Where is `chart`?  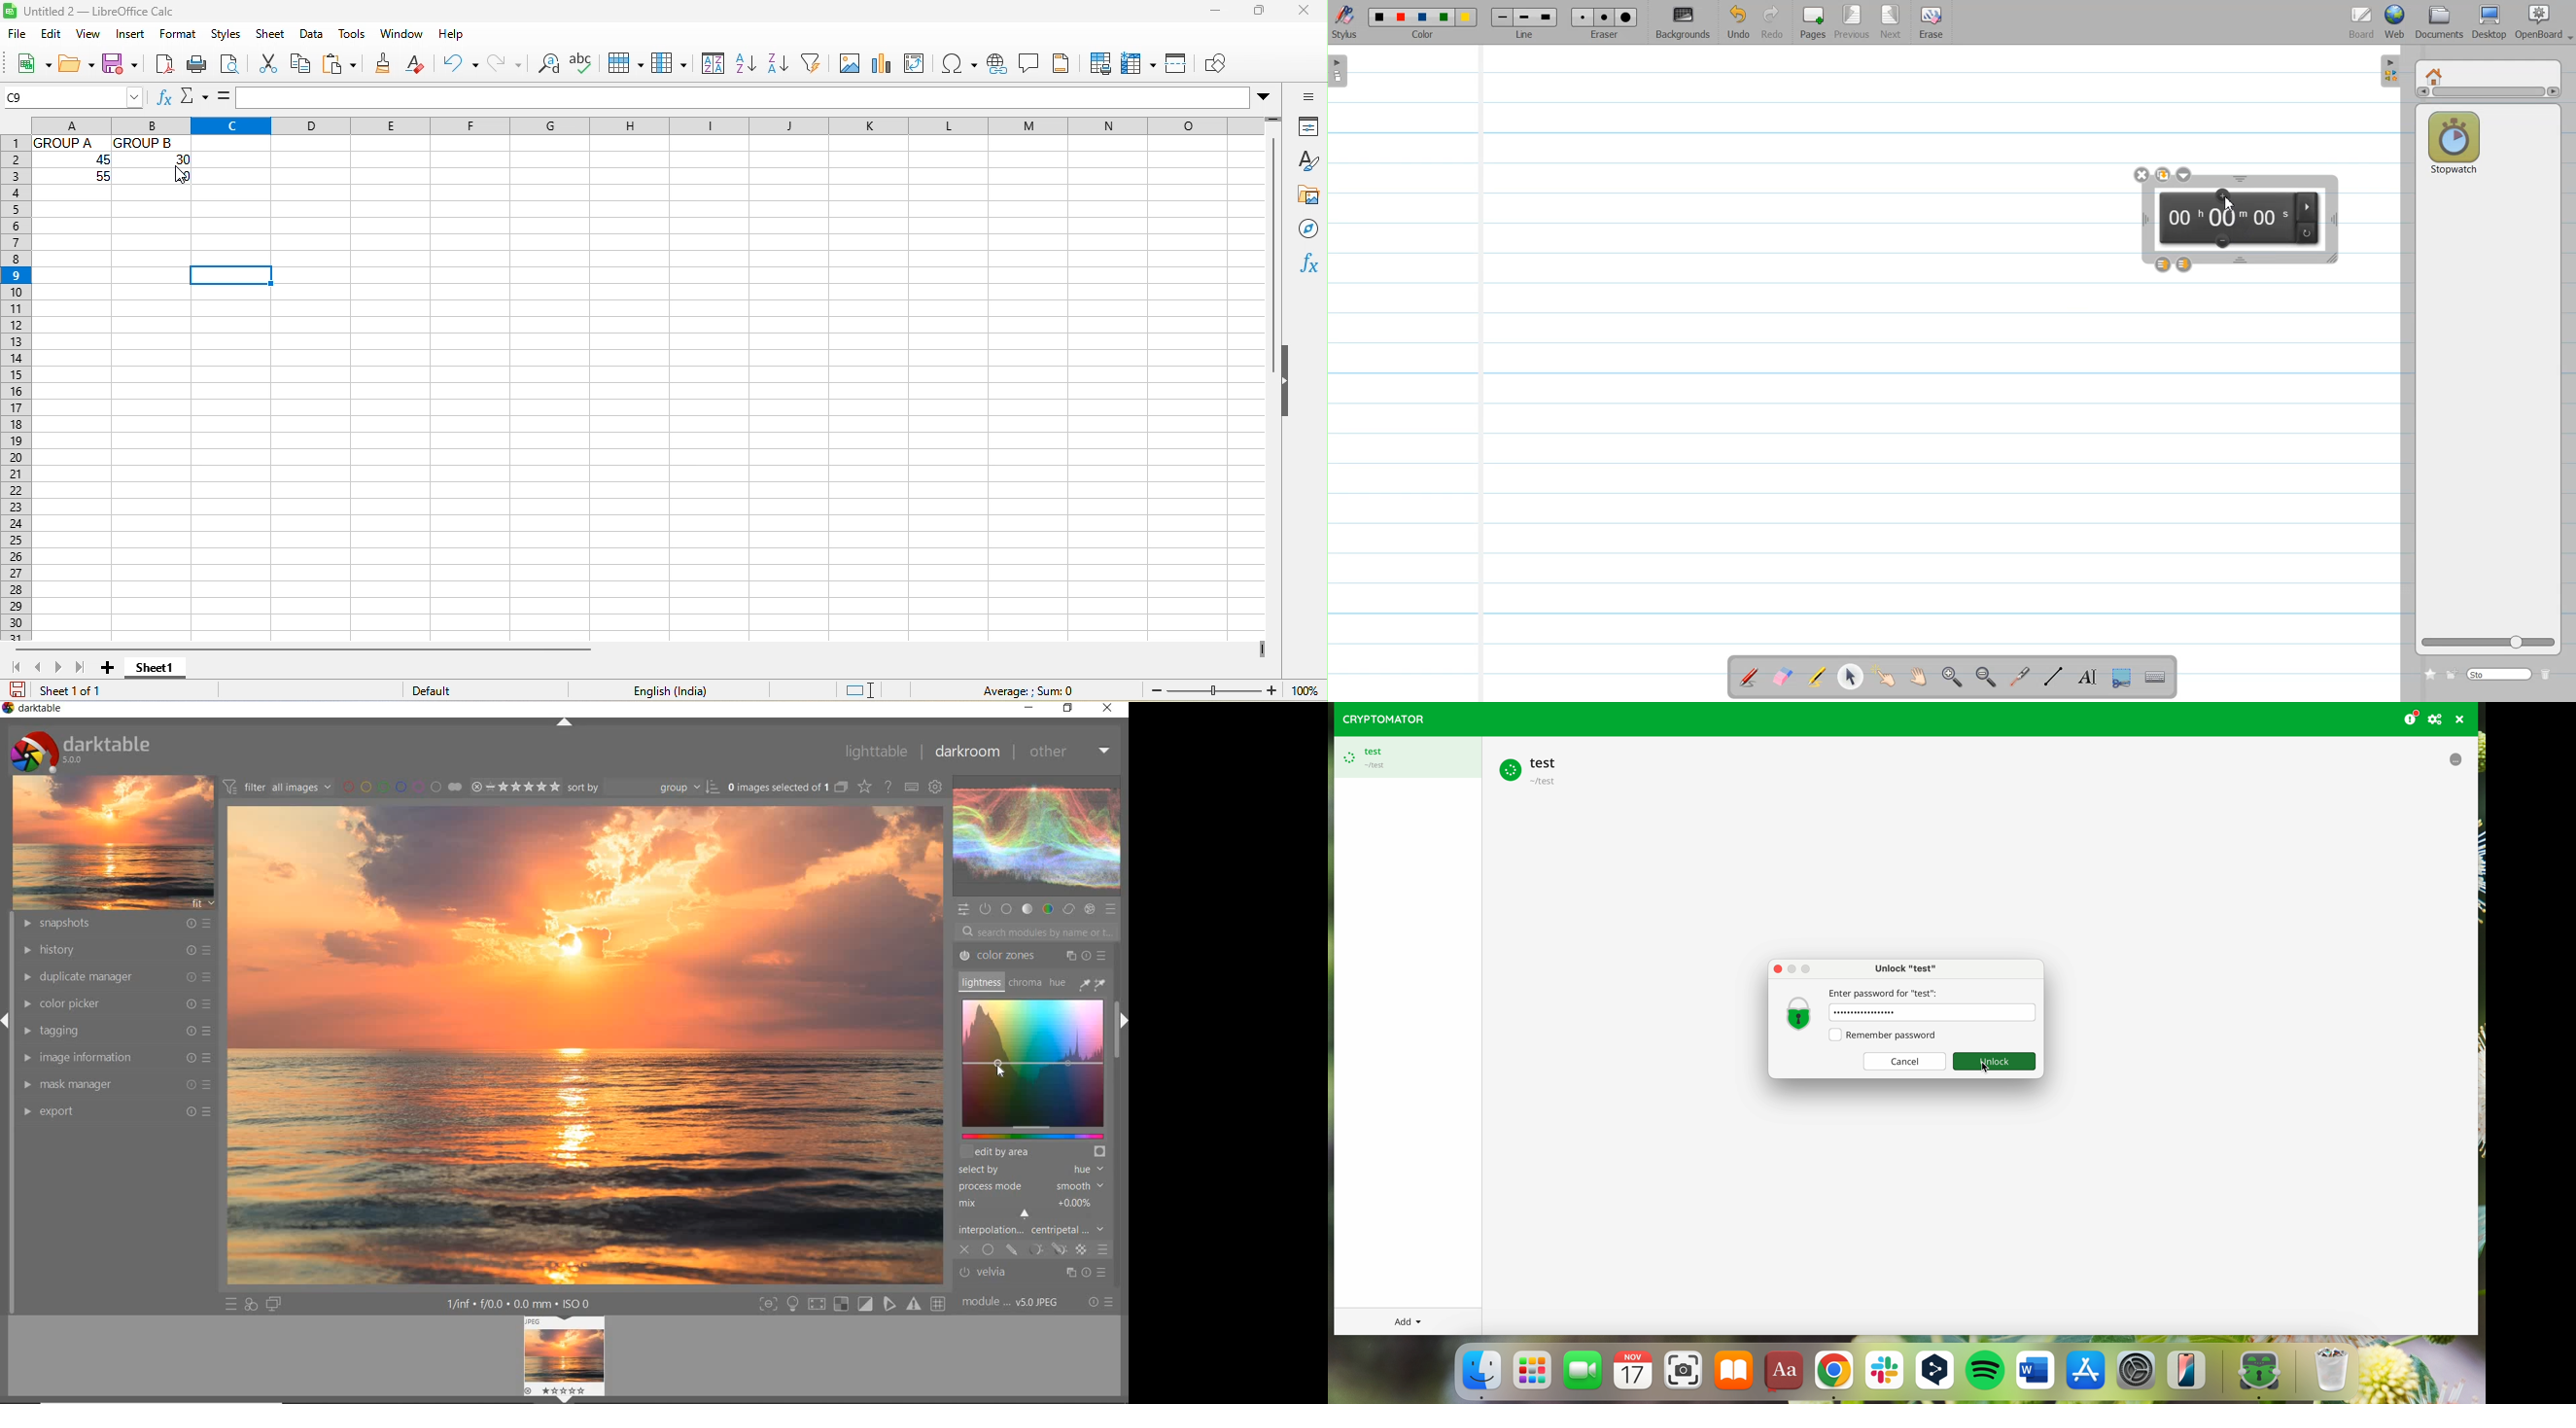
chart is located at coordinates (882, 63).